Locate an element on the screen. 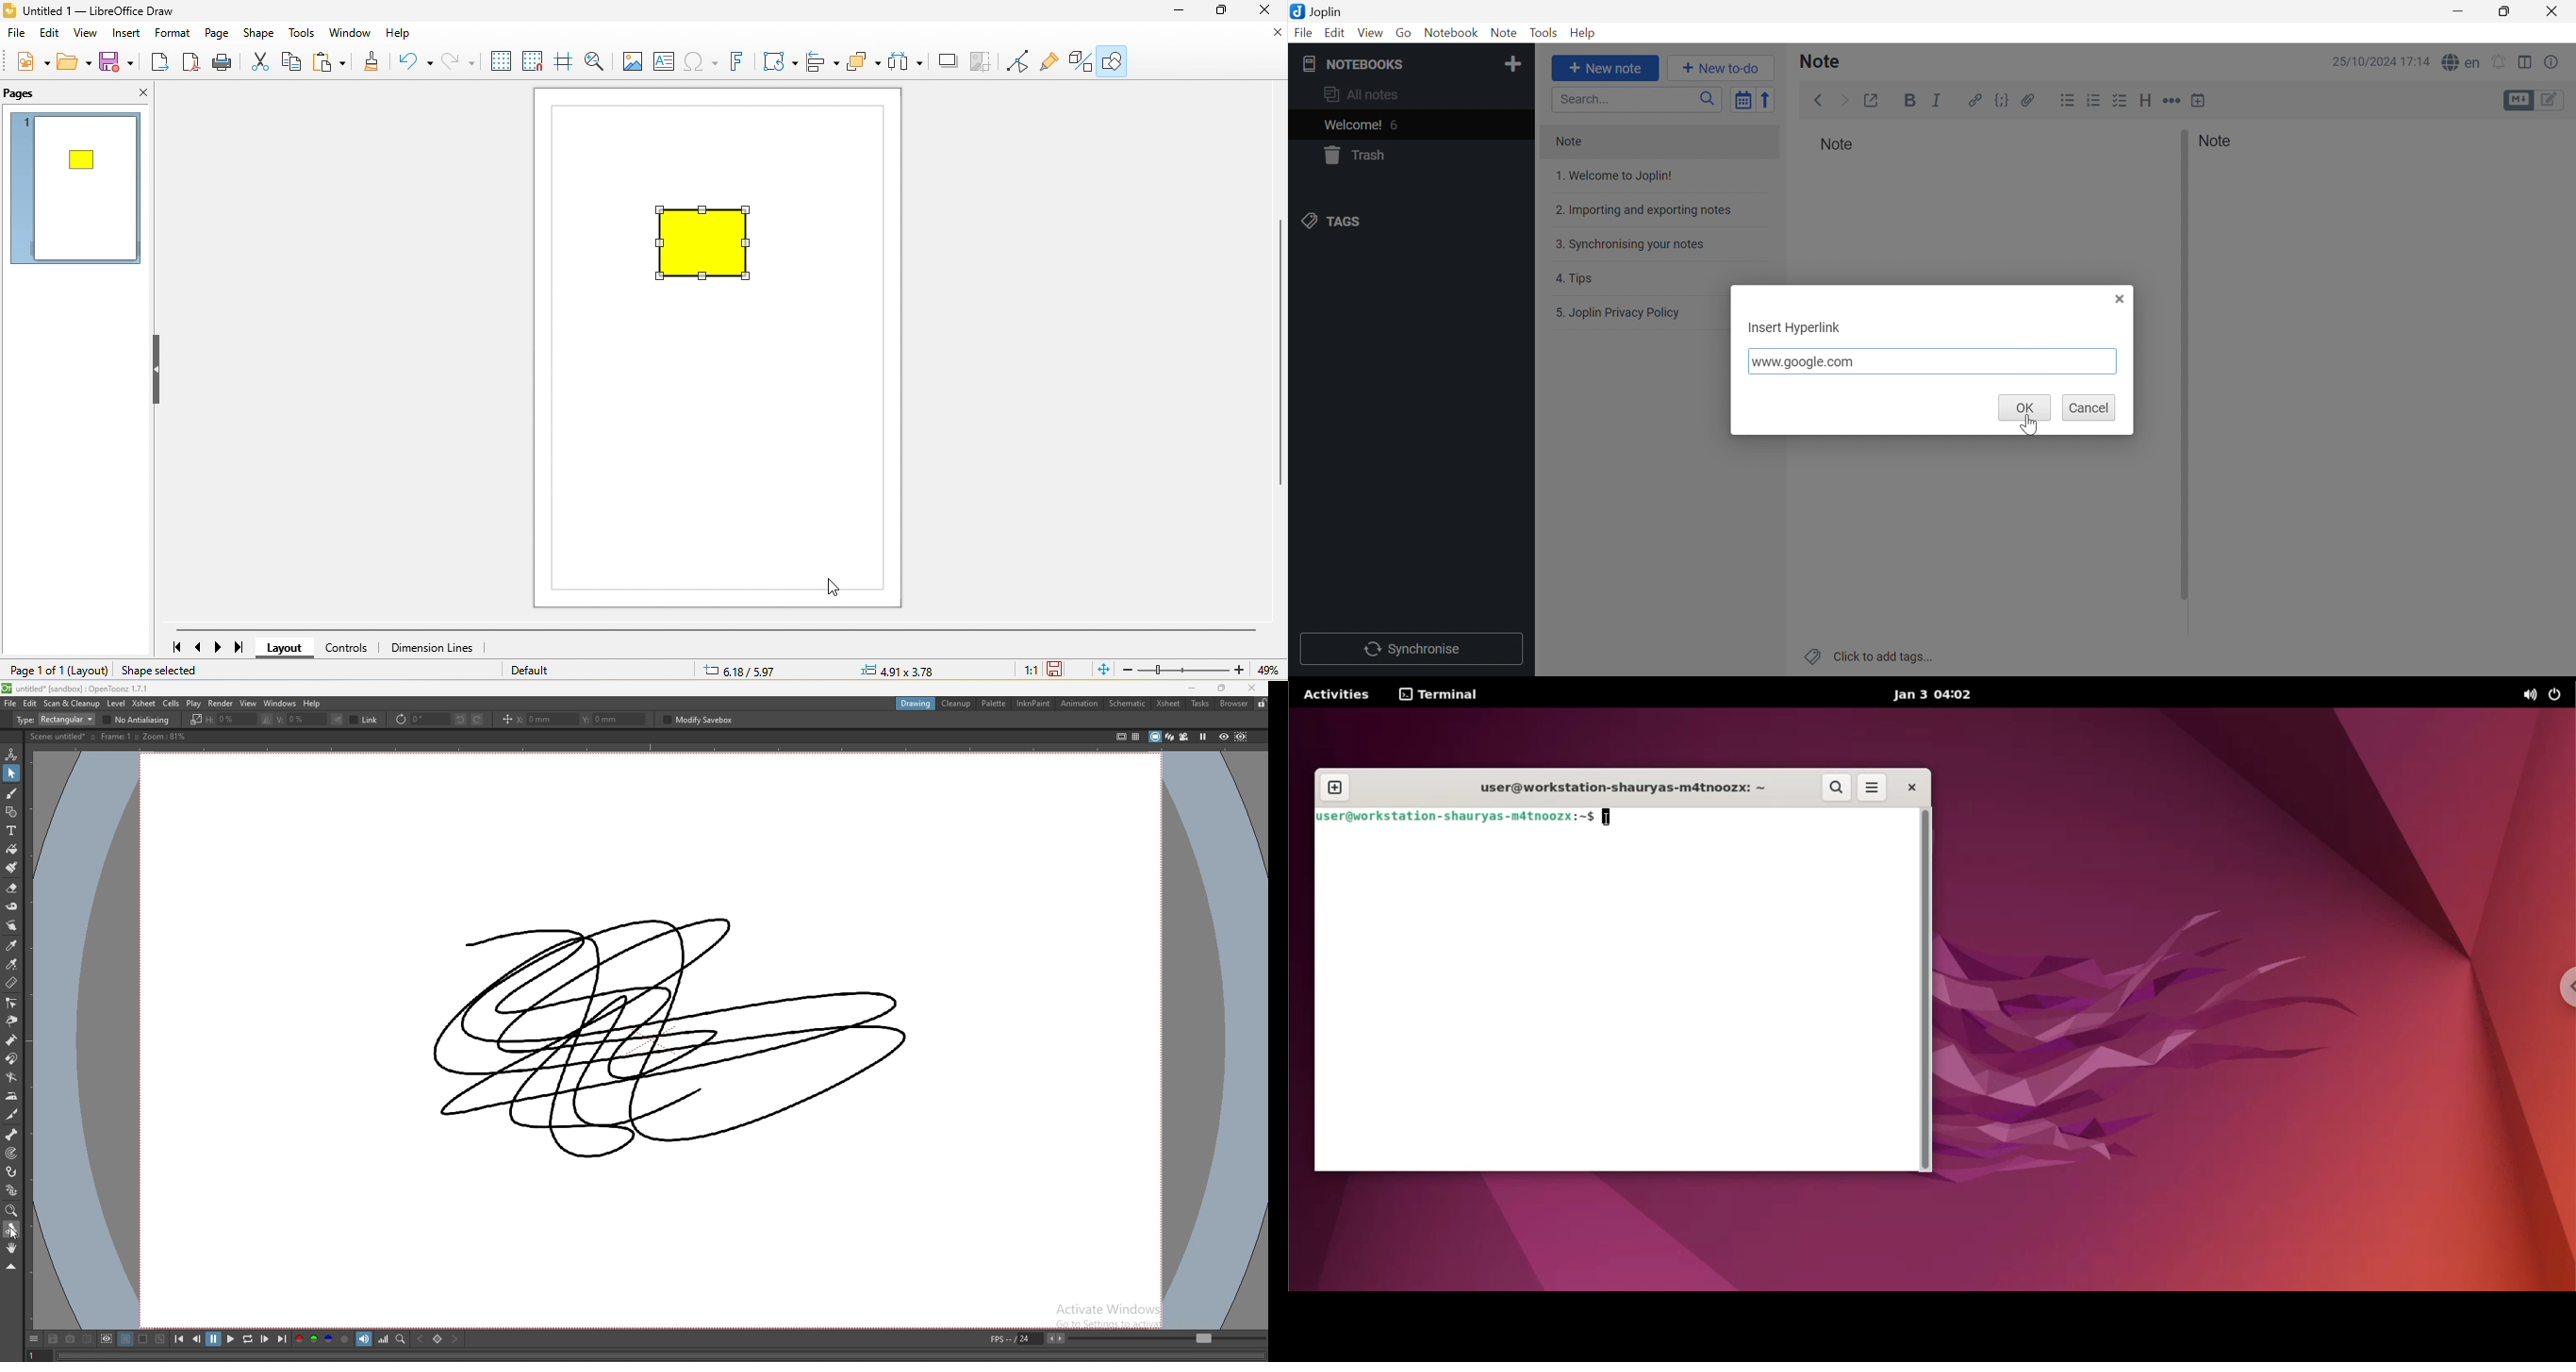 The height and width of the screenshot is (1372, 2576). redo is located at coordinates (454, 60).